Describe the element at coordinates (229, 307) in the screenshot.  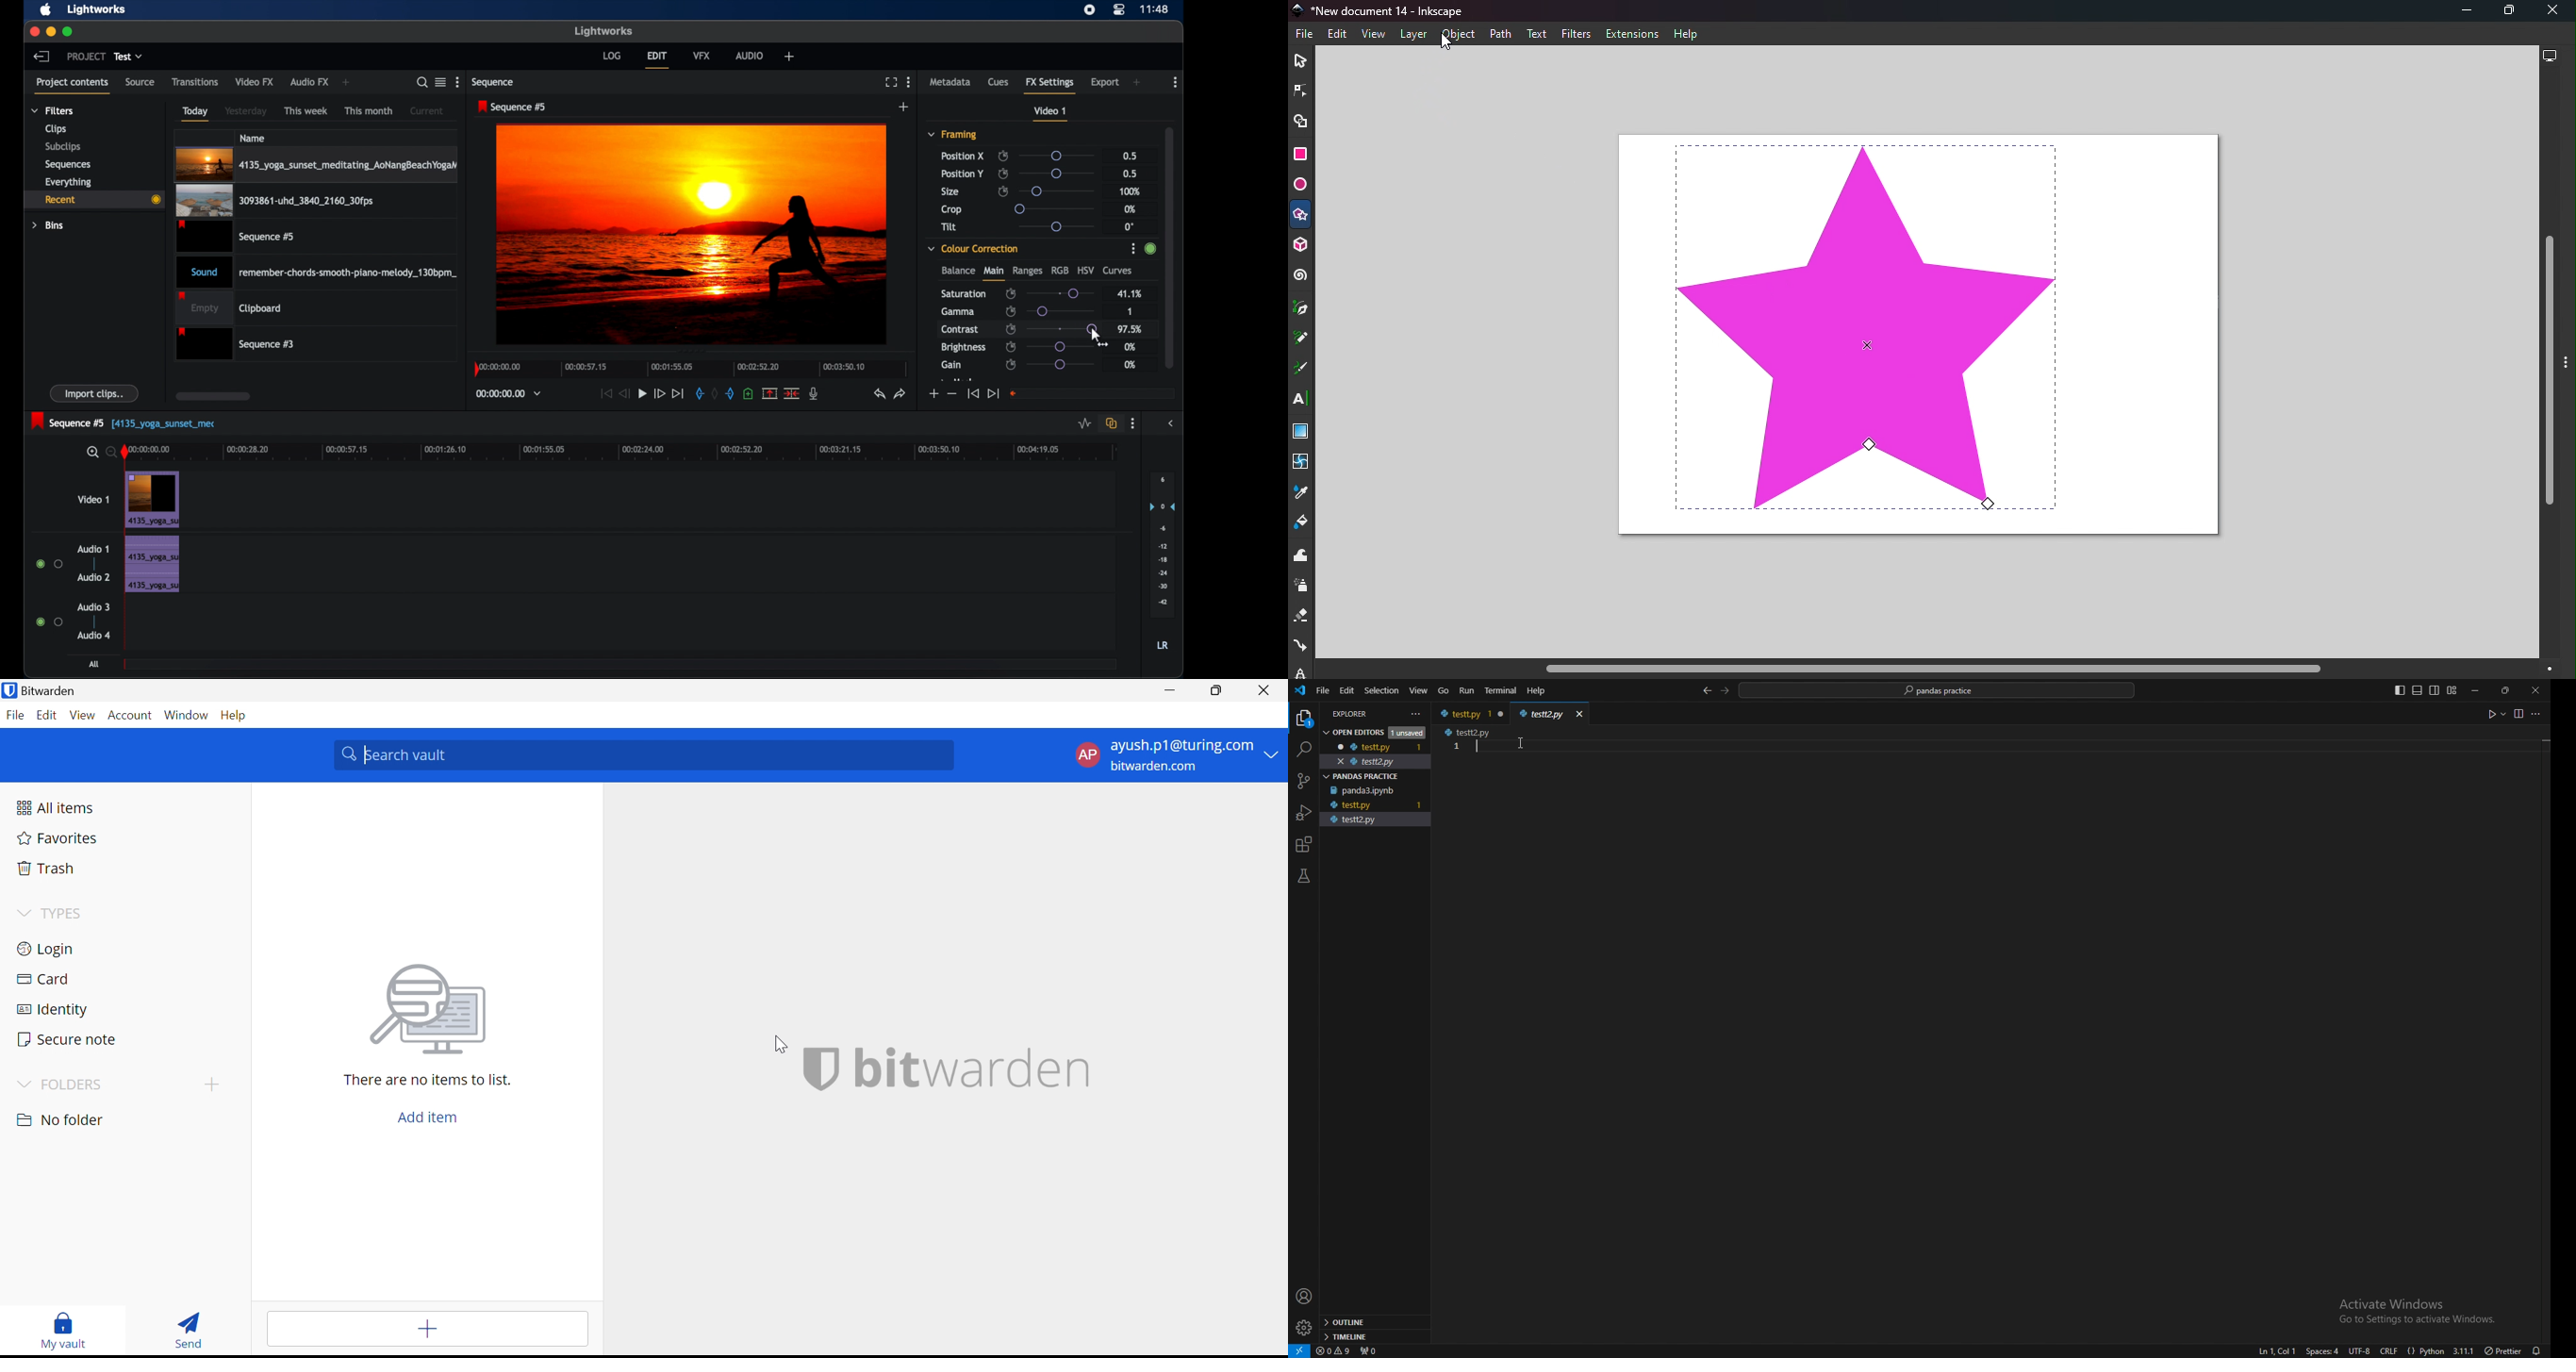
I see `empty` at that location.